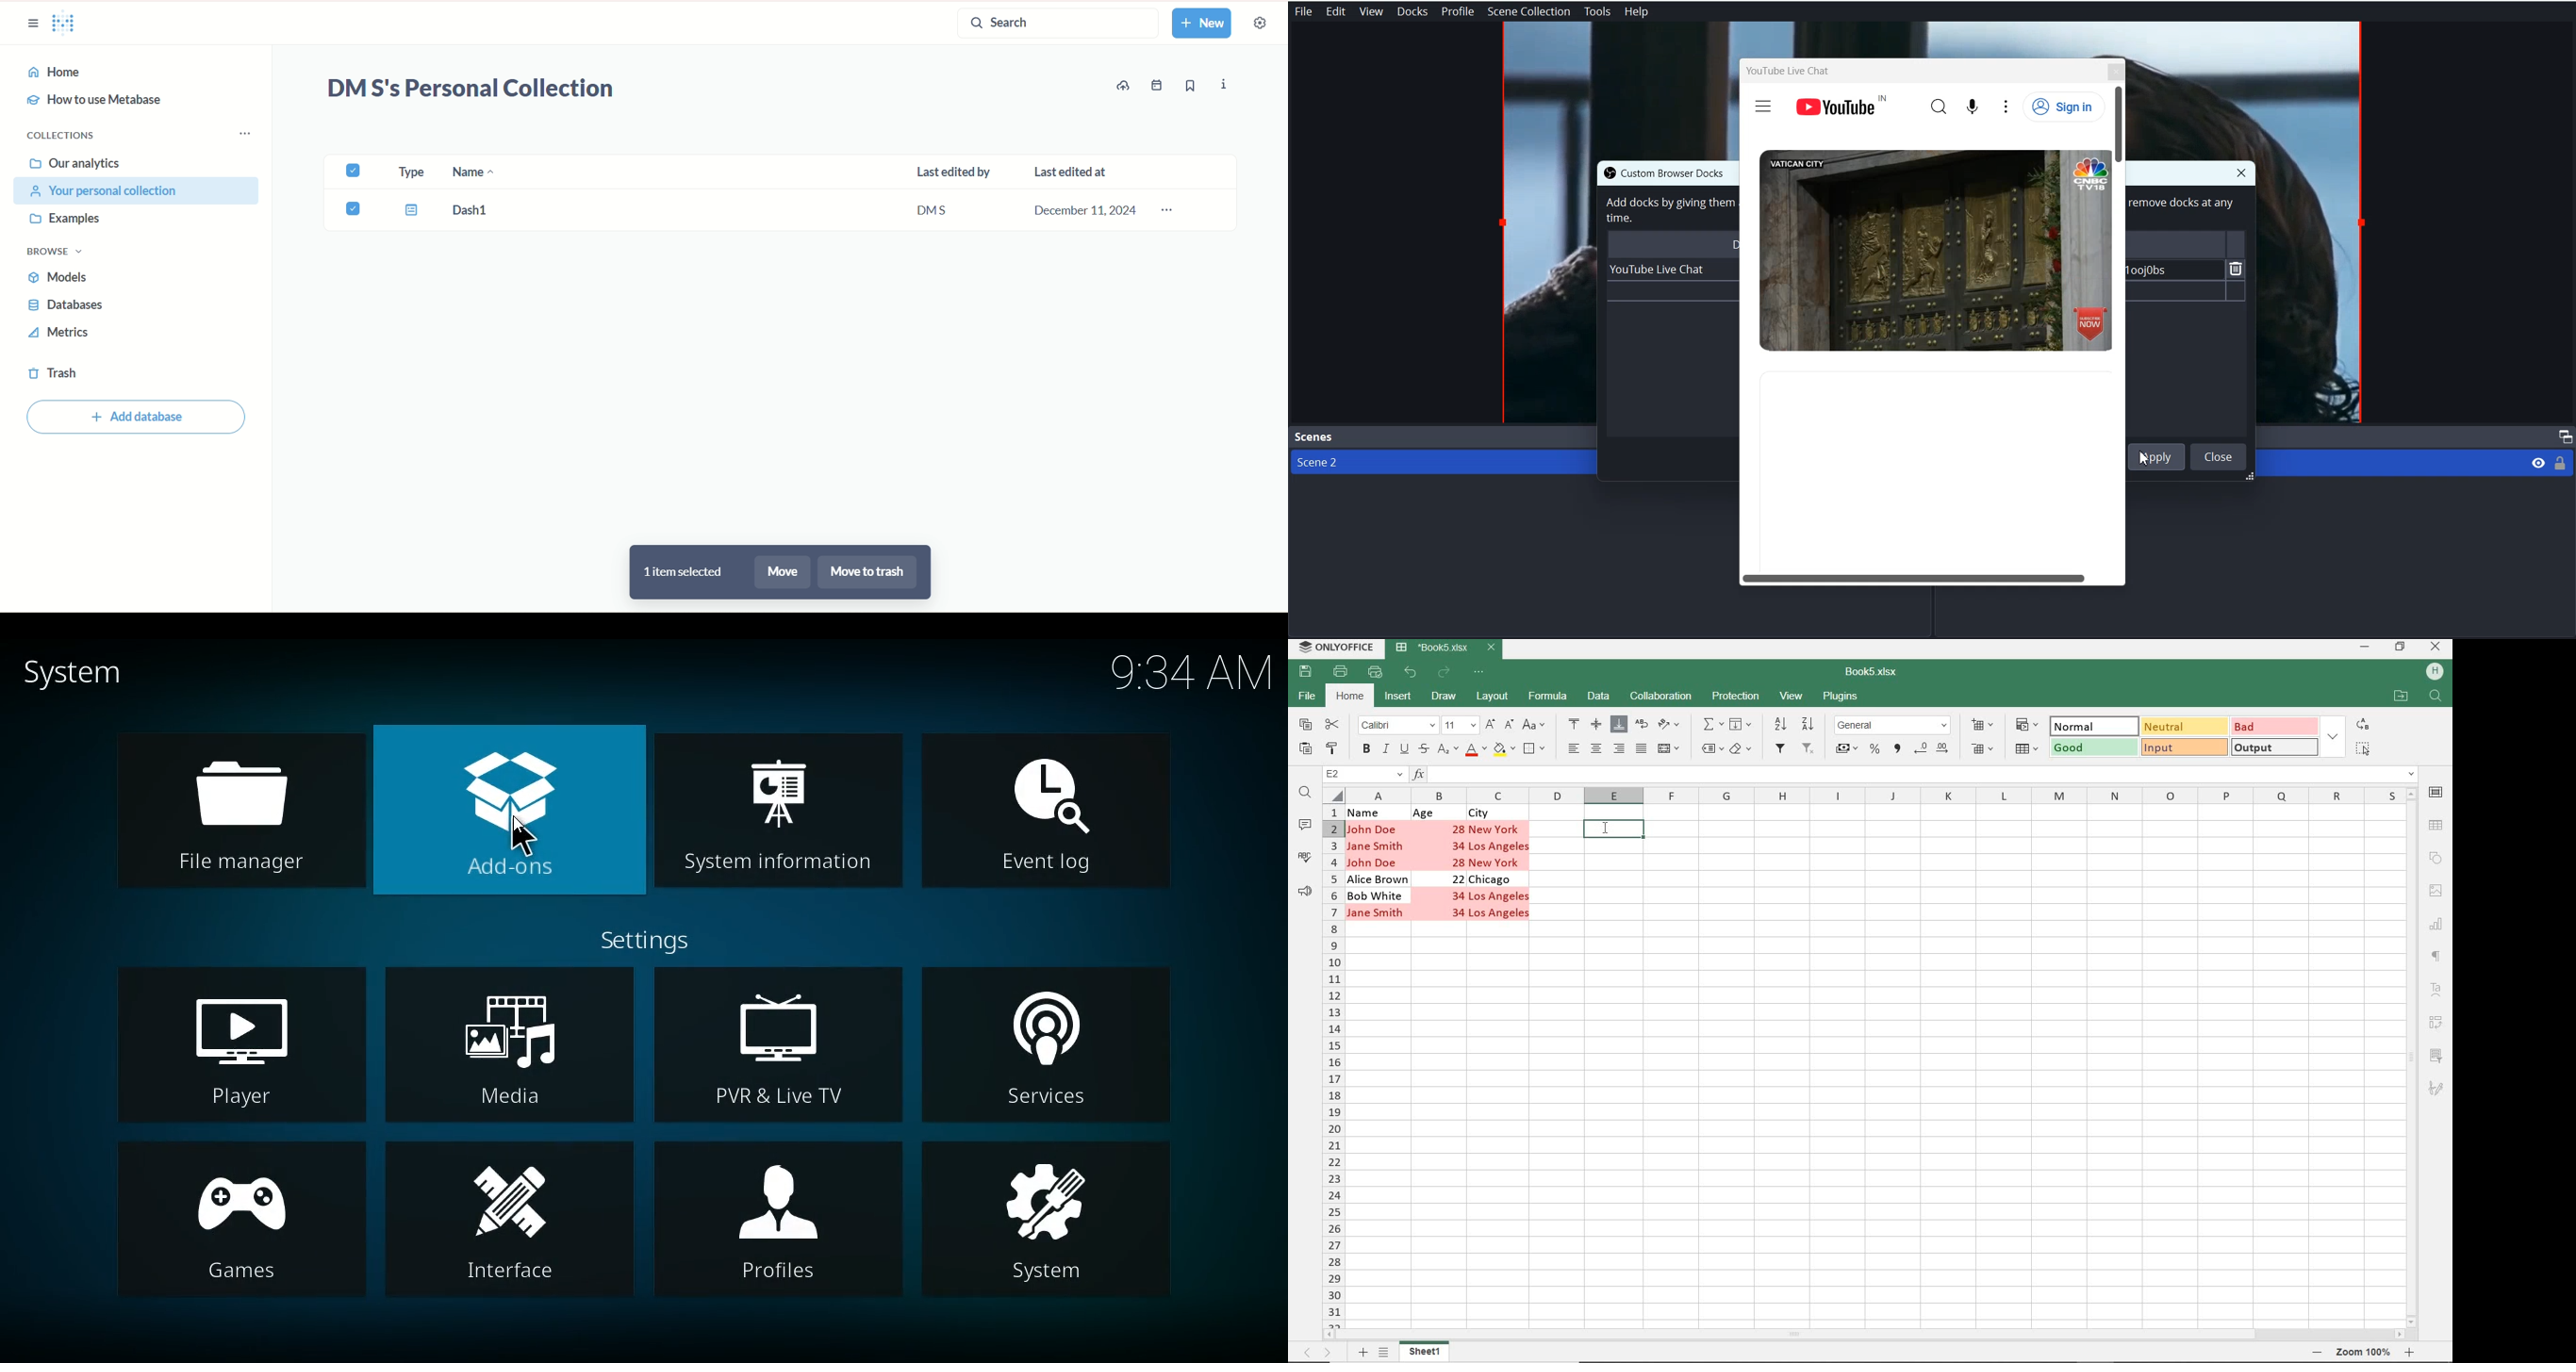 The height and width of the screenshot is (1372, 2576). What do you see at coordinates (870, 571) in the screenshot?
I see `move to trash` at bounding box center [870, 571].